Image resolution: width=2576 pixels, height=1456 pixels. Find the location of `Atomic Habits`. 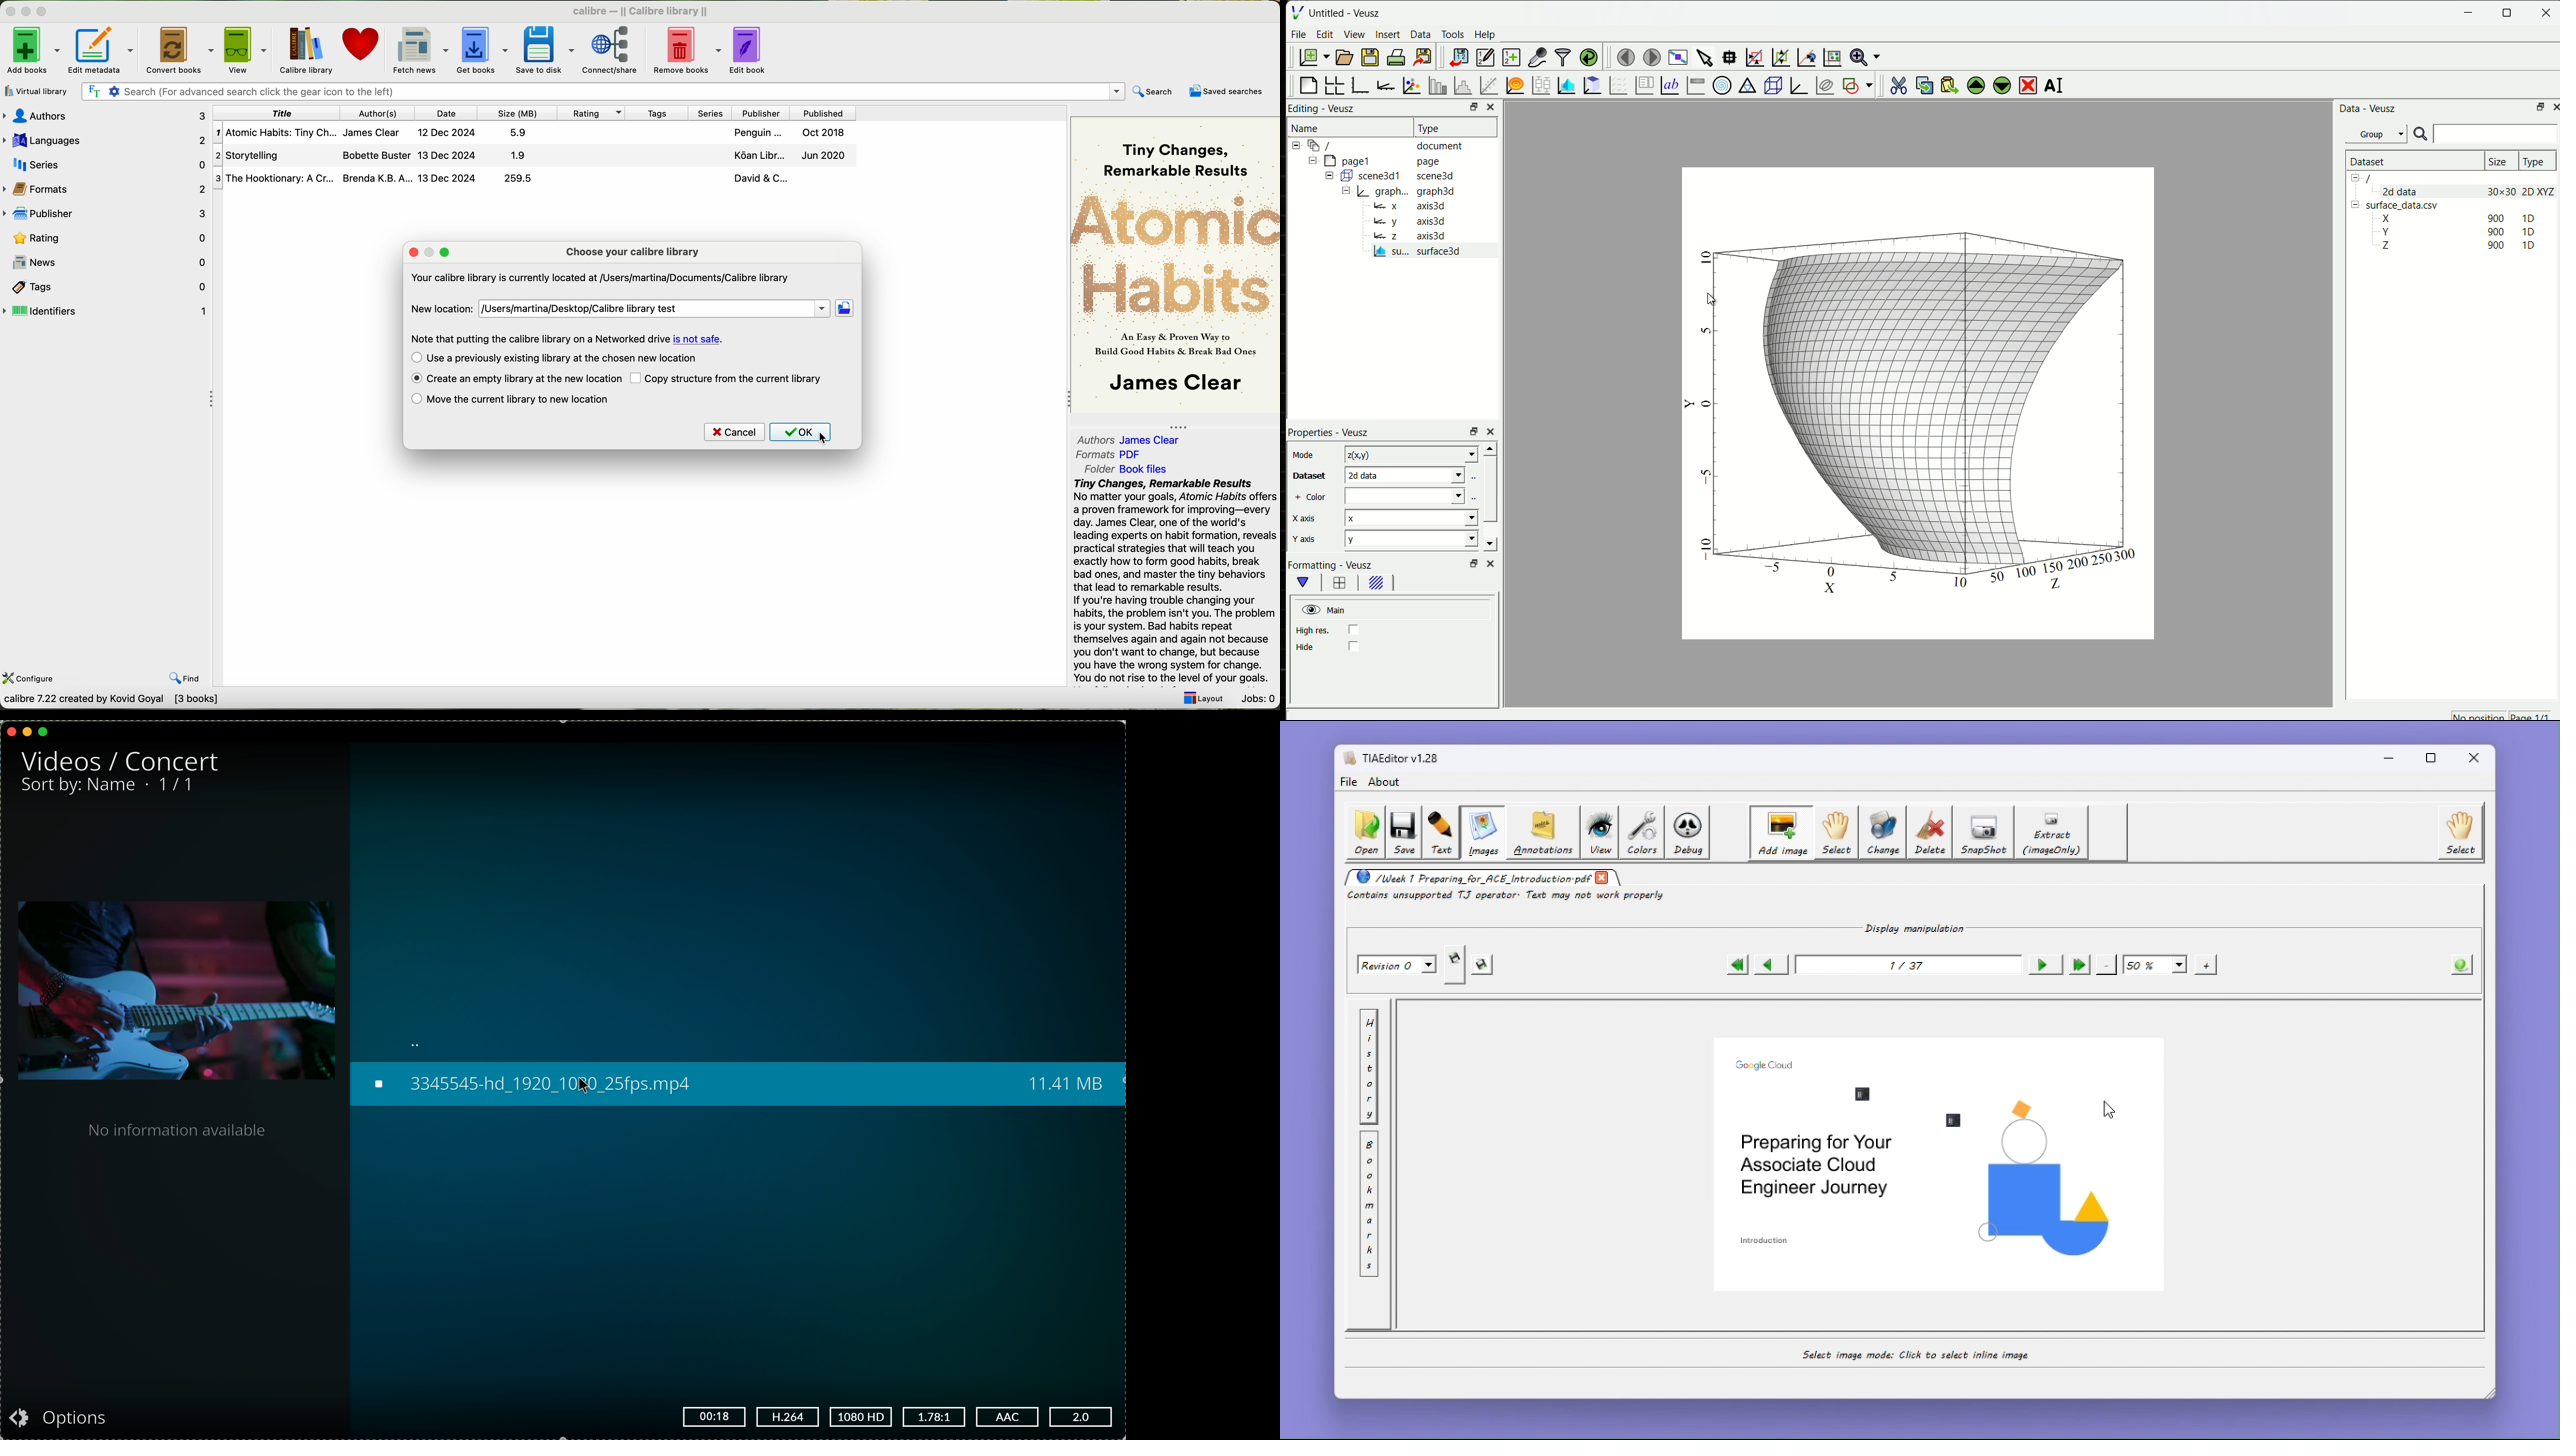

Atomic Habits is located at coordinates (1176, 253).